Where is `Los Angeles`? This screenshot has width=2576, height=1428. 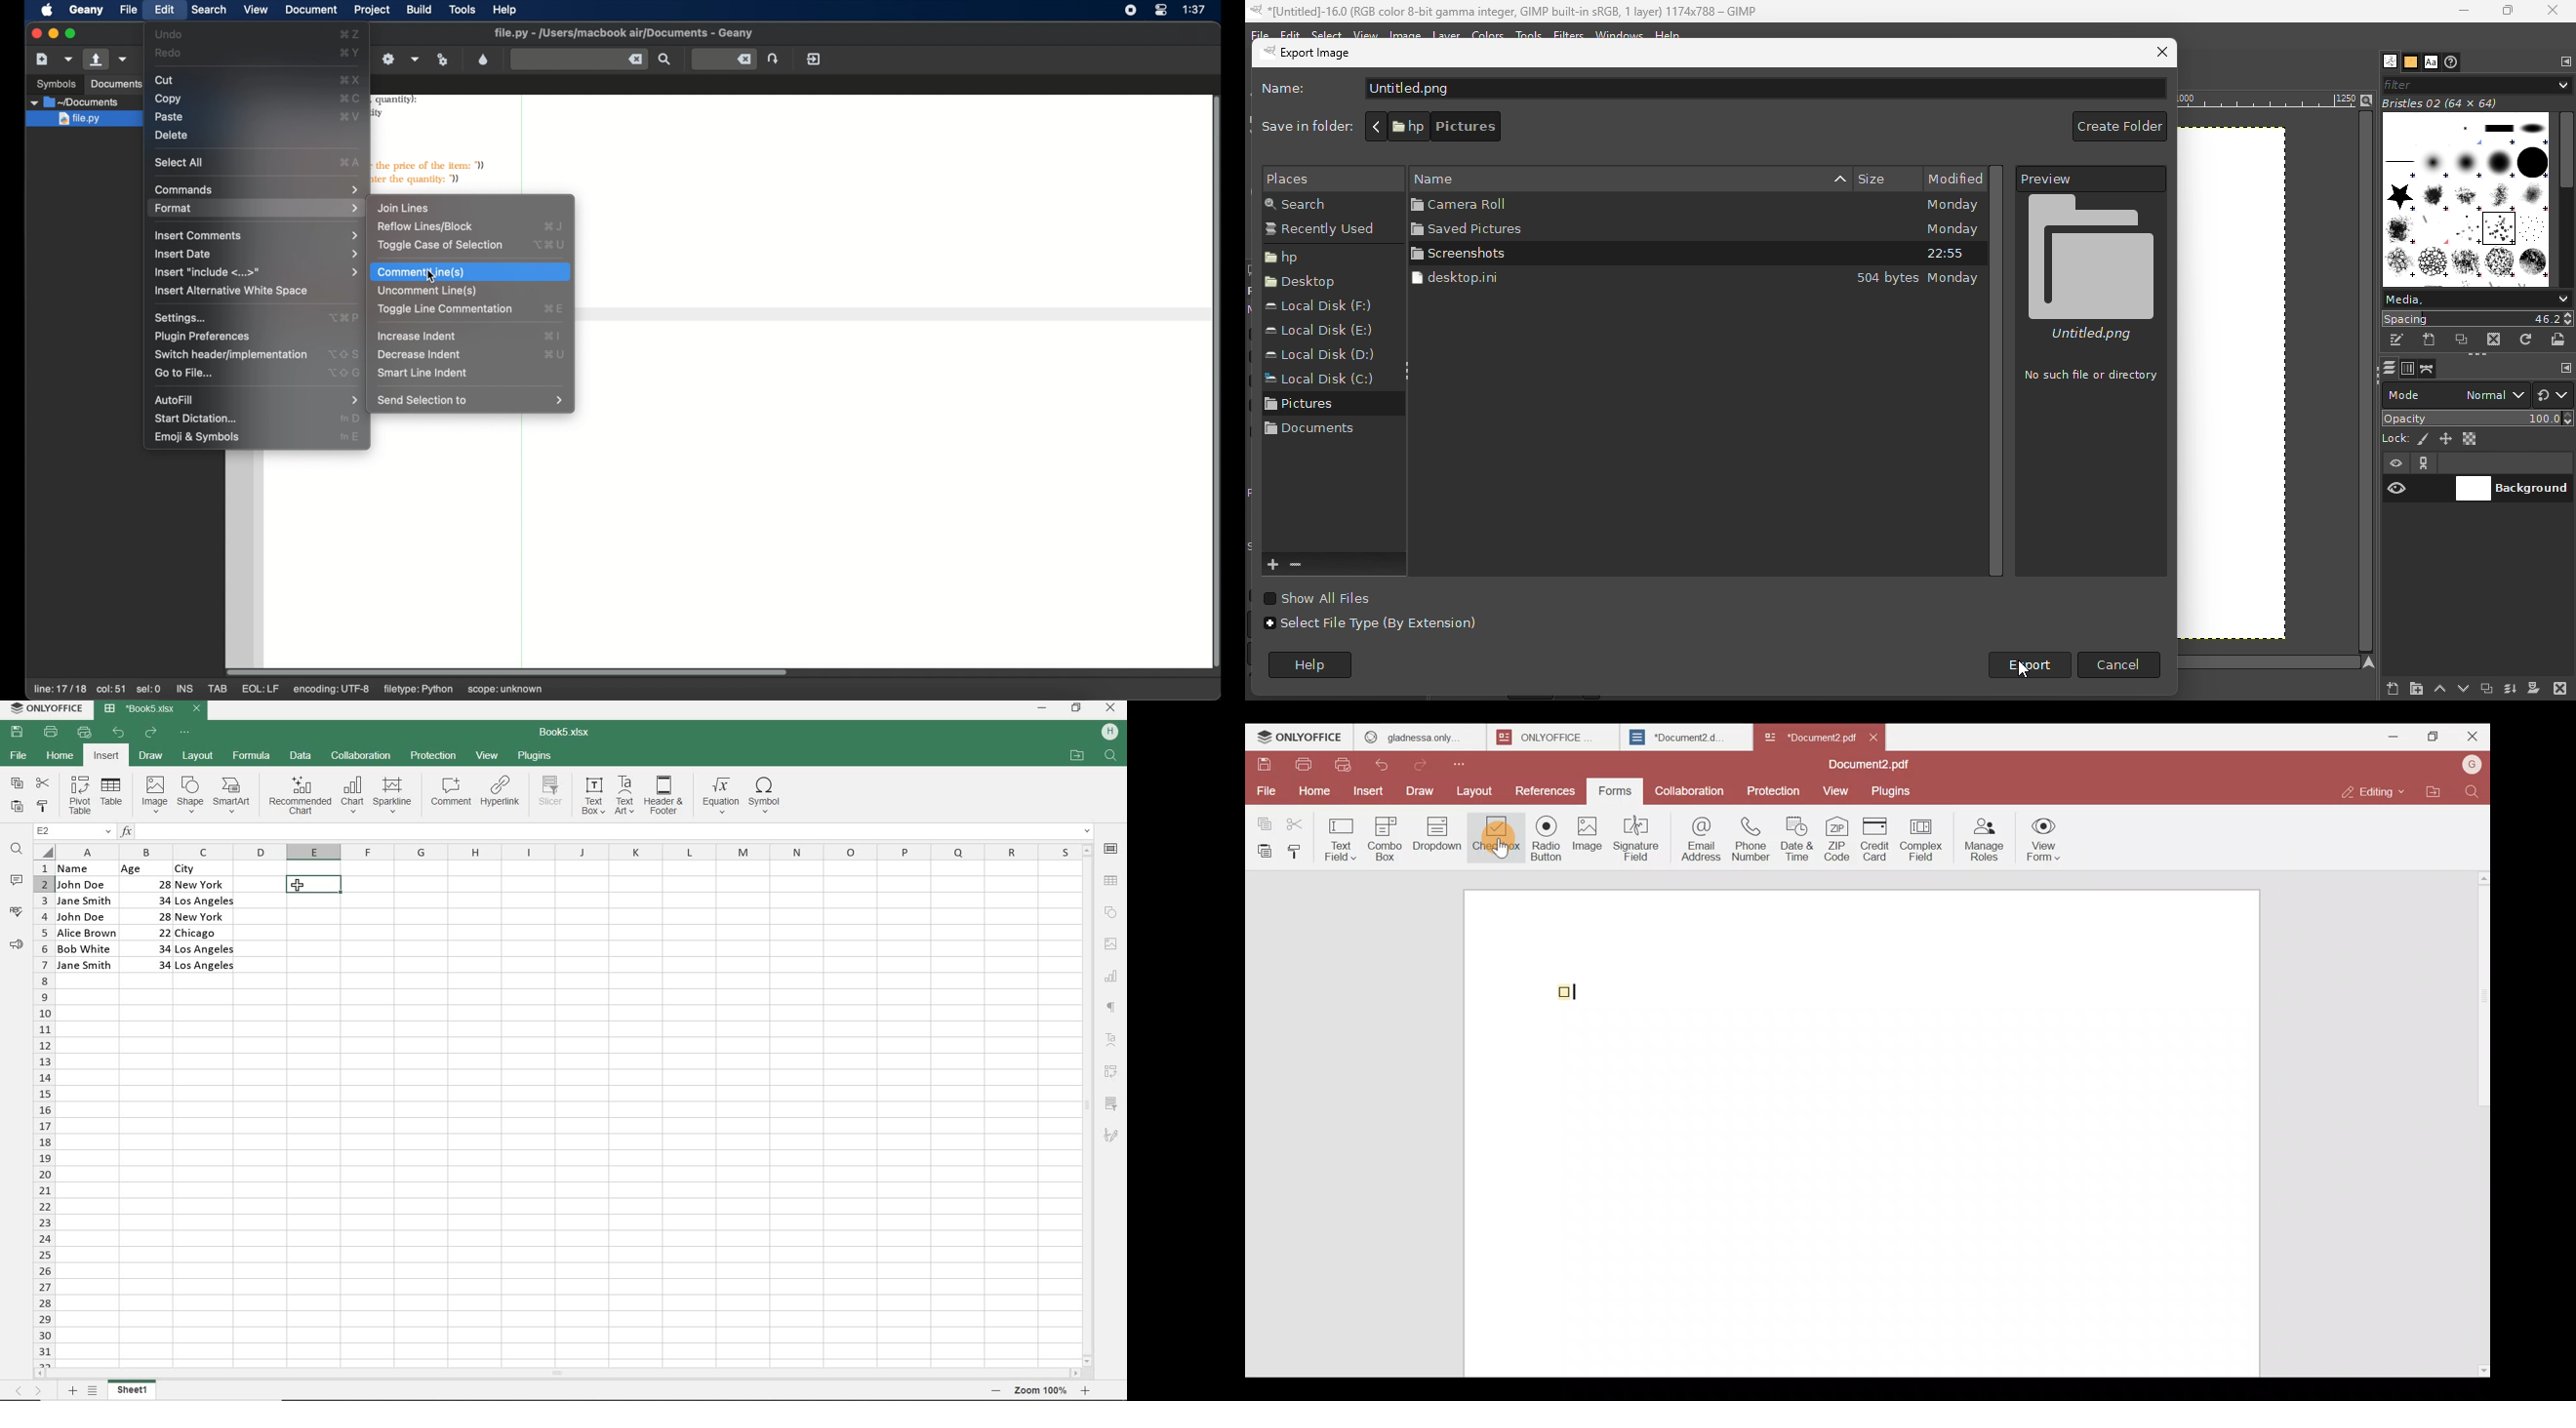
Los Angeles is located at coordinates (205, 967).